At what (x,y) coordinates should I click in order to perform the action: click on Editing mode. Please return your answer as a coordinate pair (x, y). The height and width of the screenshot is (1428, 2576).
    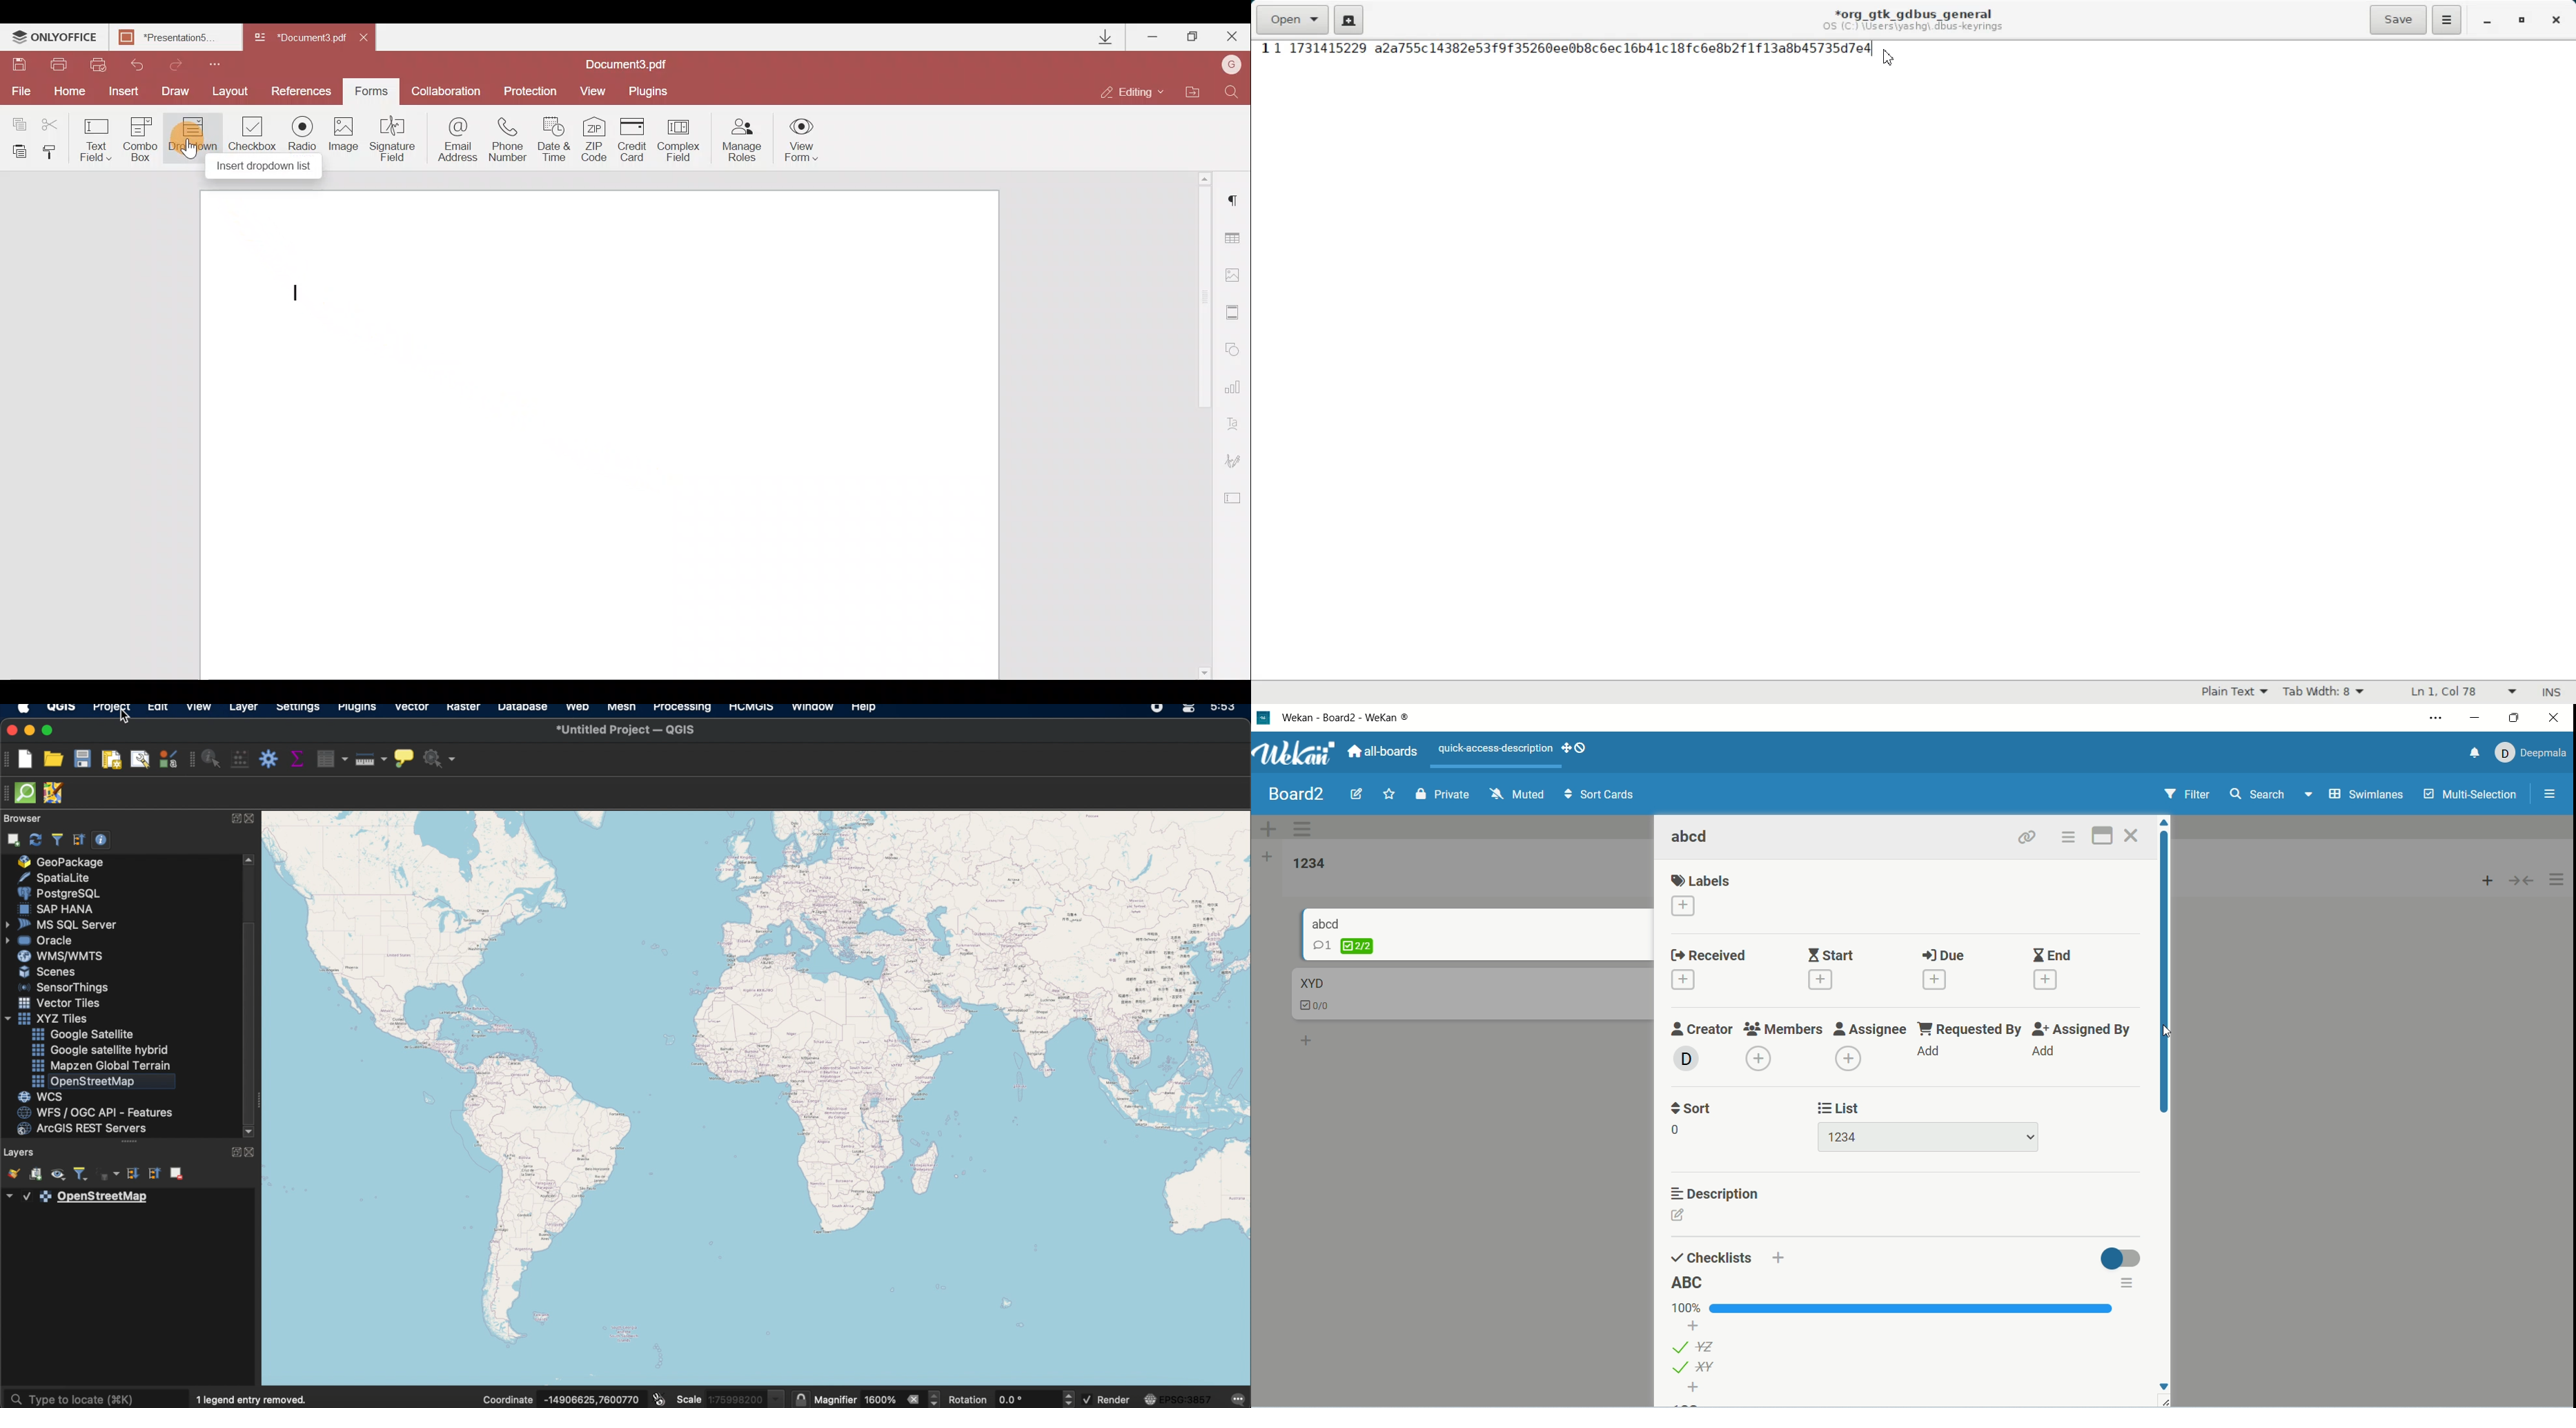
    Looking at the image, I should click on (1133, 93).